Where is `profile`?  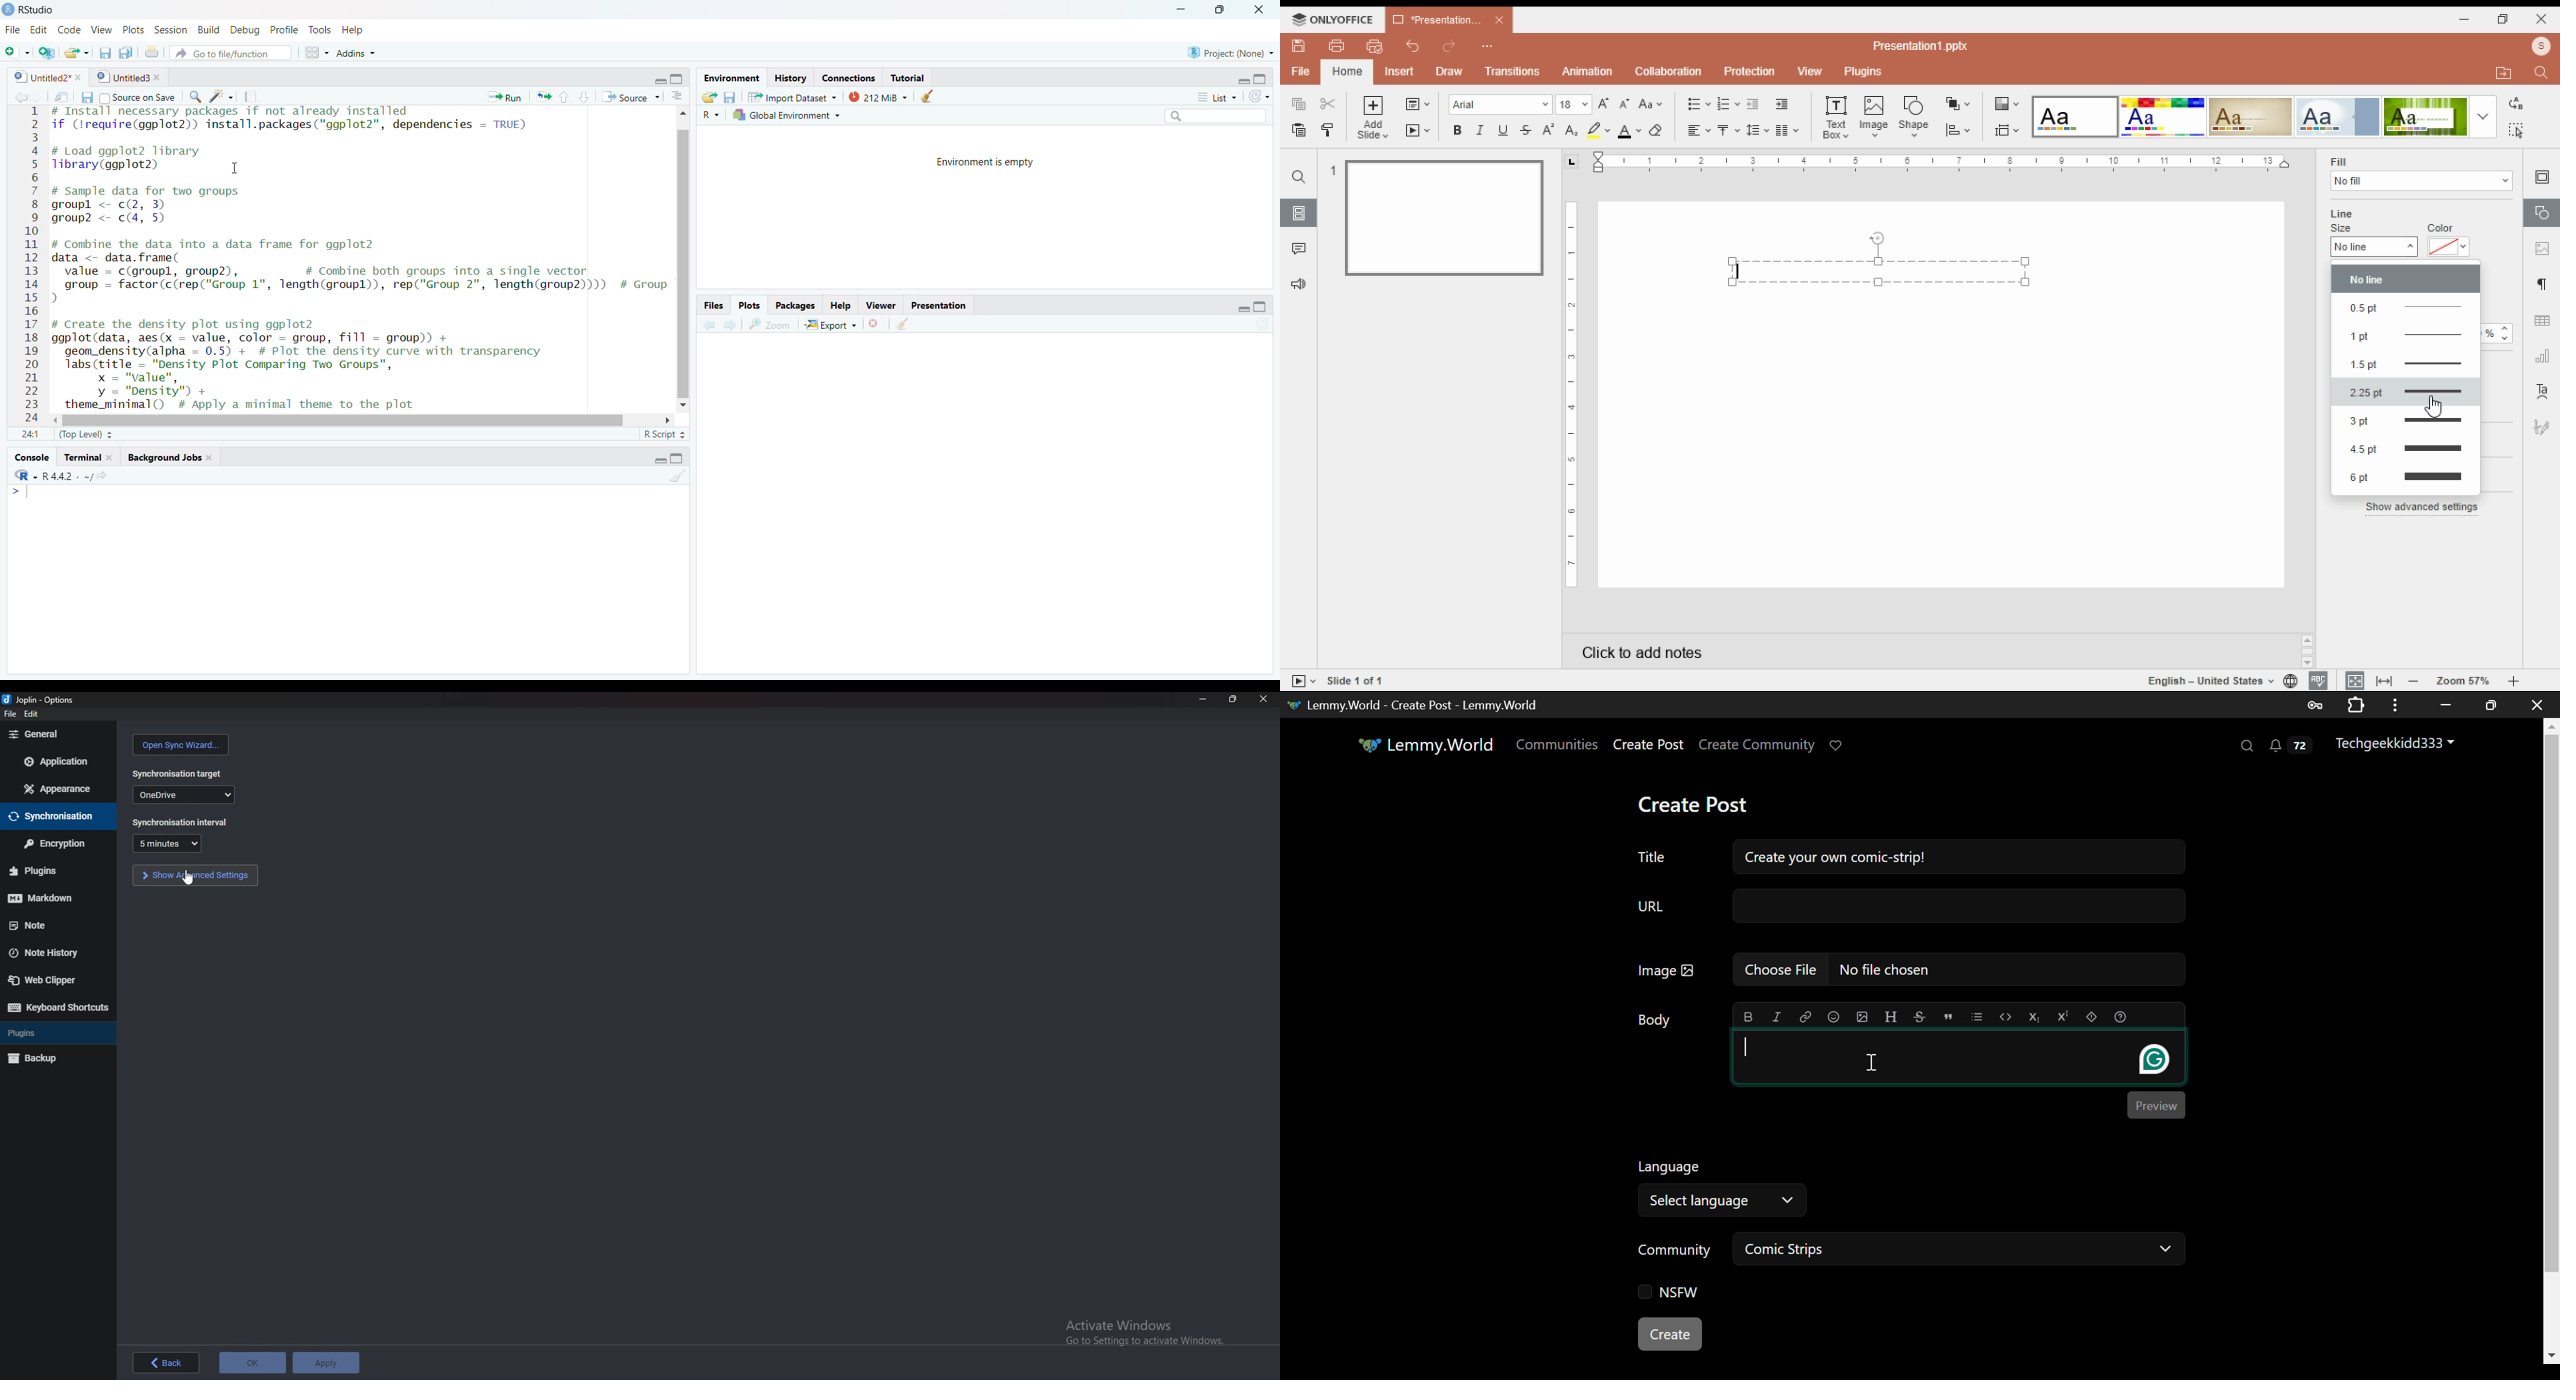 profile is located at coordinates (2540, 46).